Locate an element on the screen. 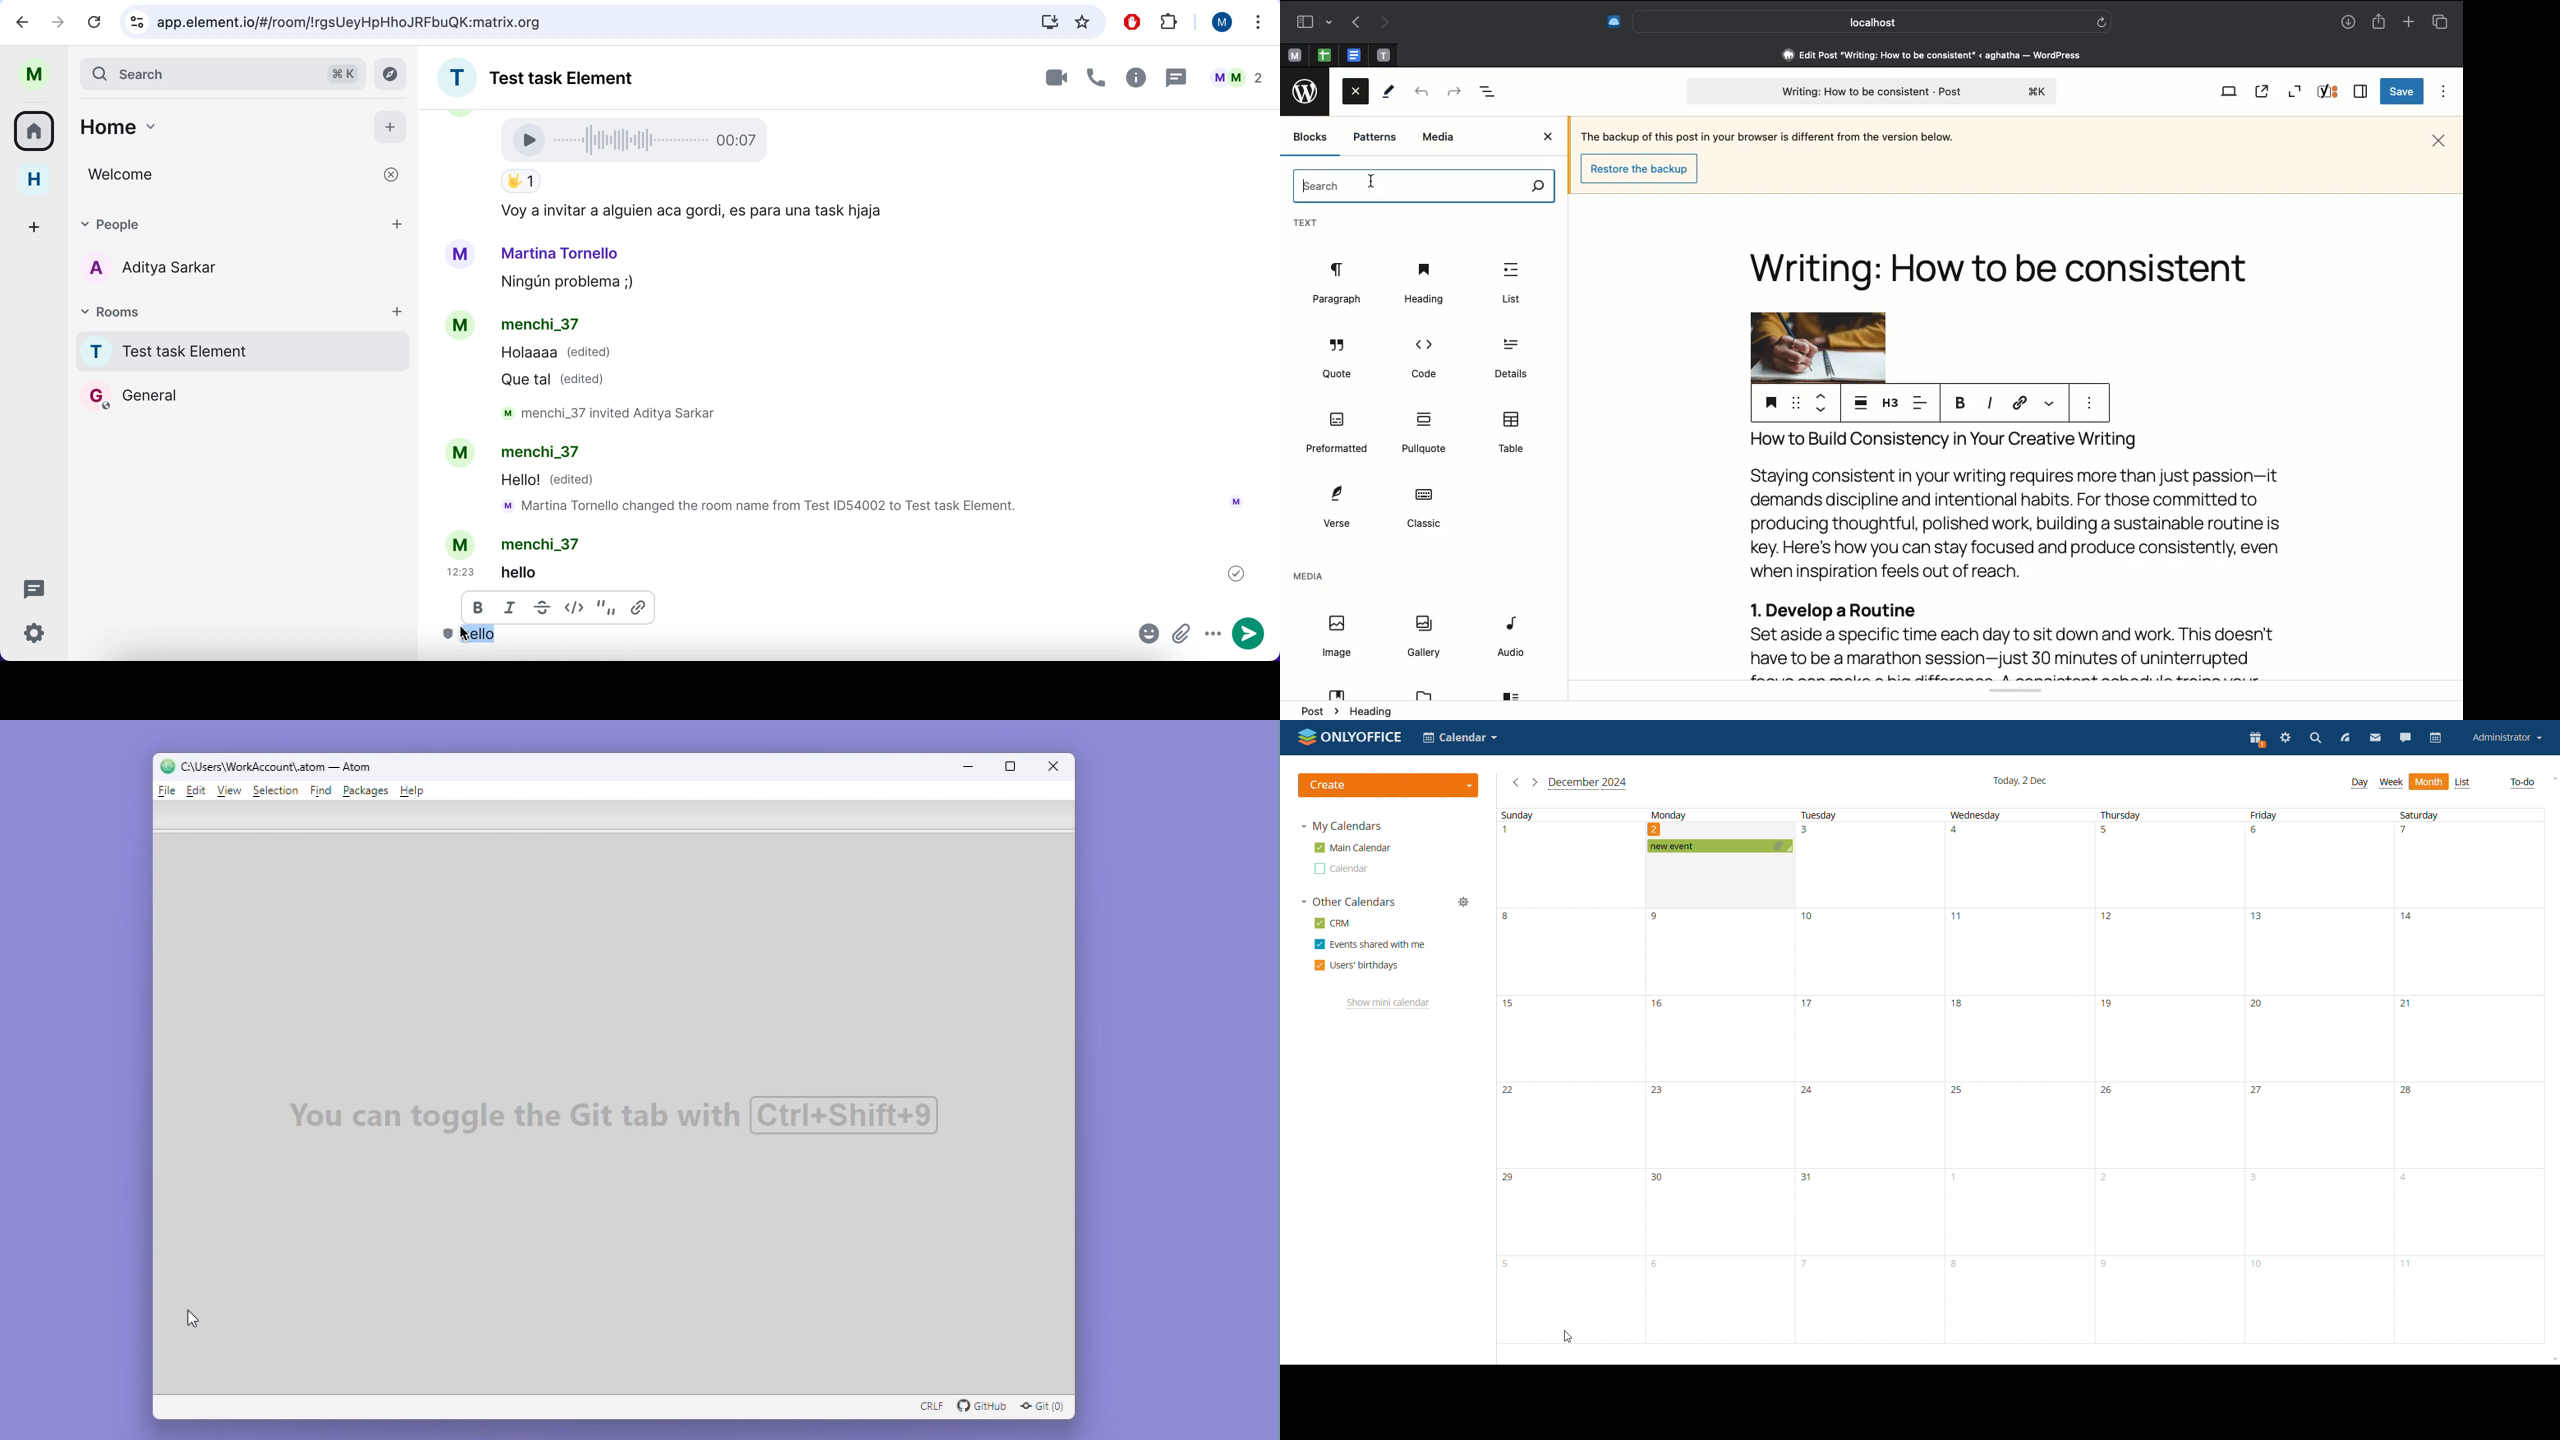  Close is located at coordinates (1550, 137).